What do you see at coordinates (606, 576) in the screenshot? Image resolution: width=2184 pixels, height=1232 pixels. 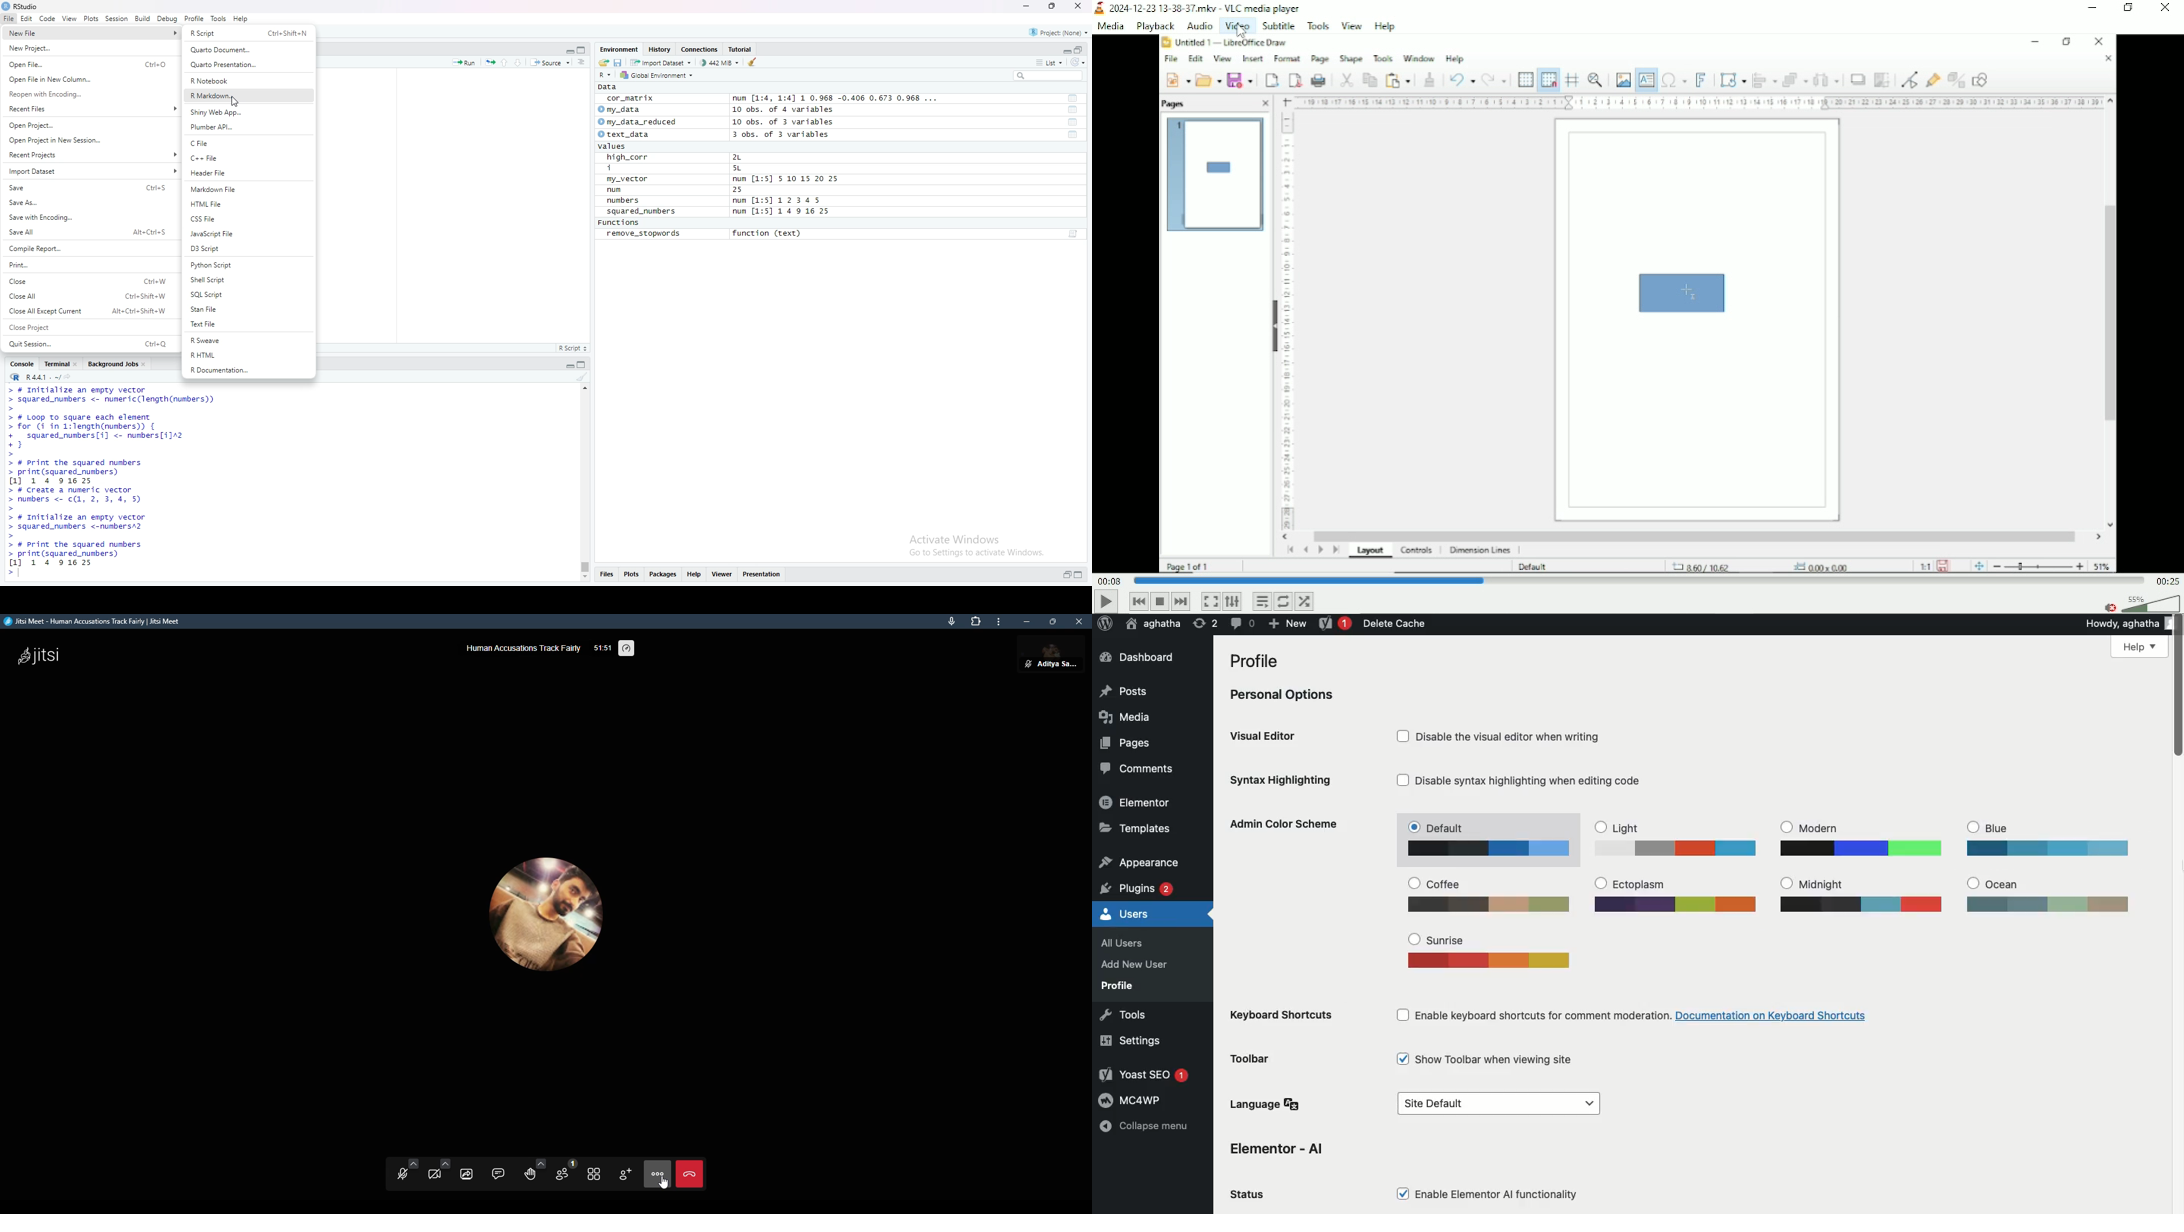 I see `Filles` at bounding box center [606, 576].